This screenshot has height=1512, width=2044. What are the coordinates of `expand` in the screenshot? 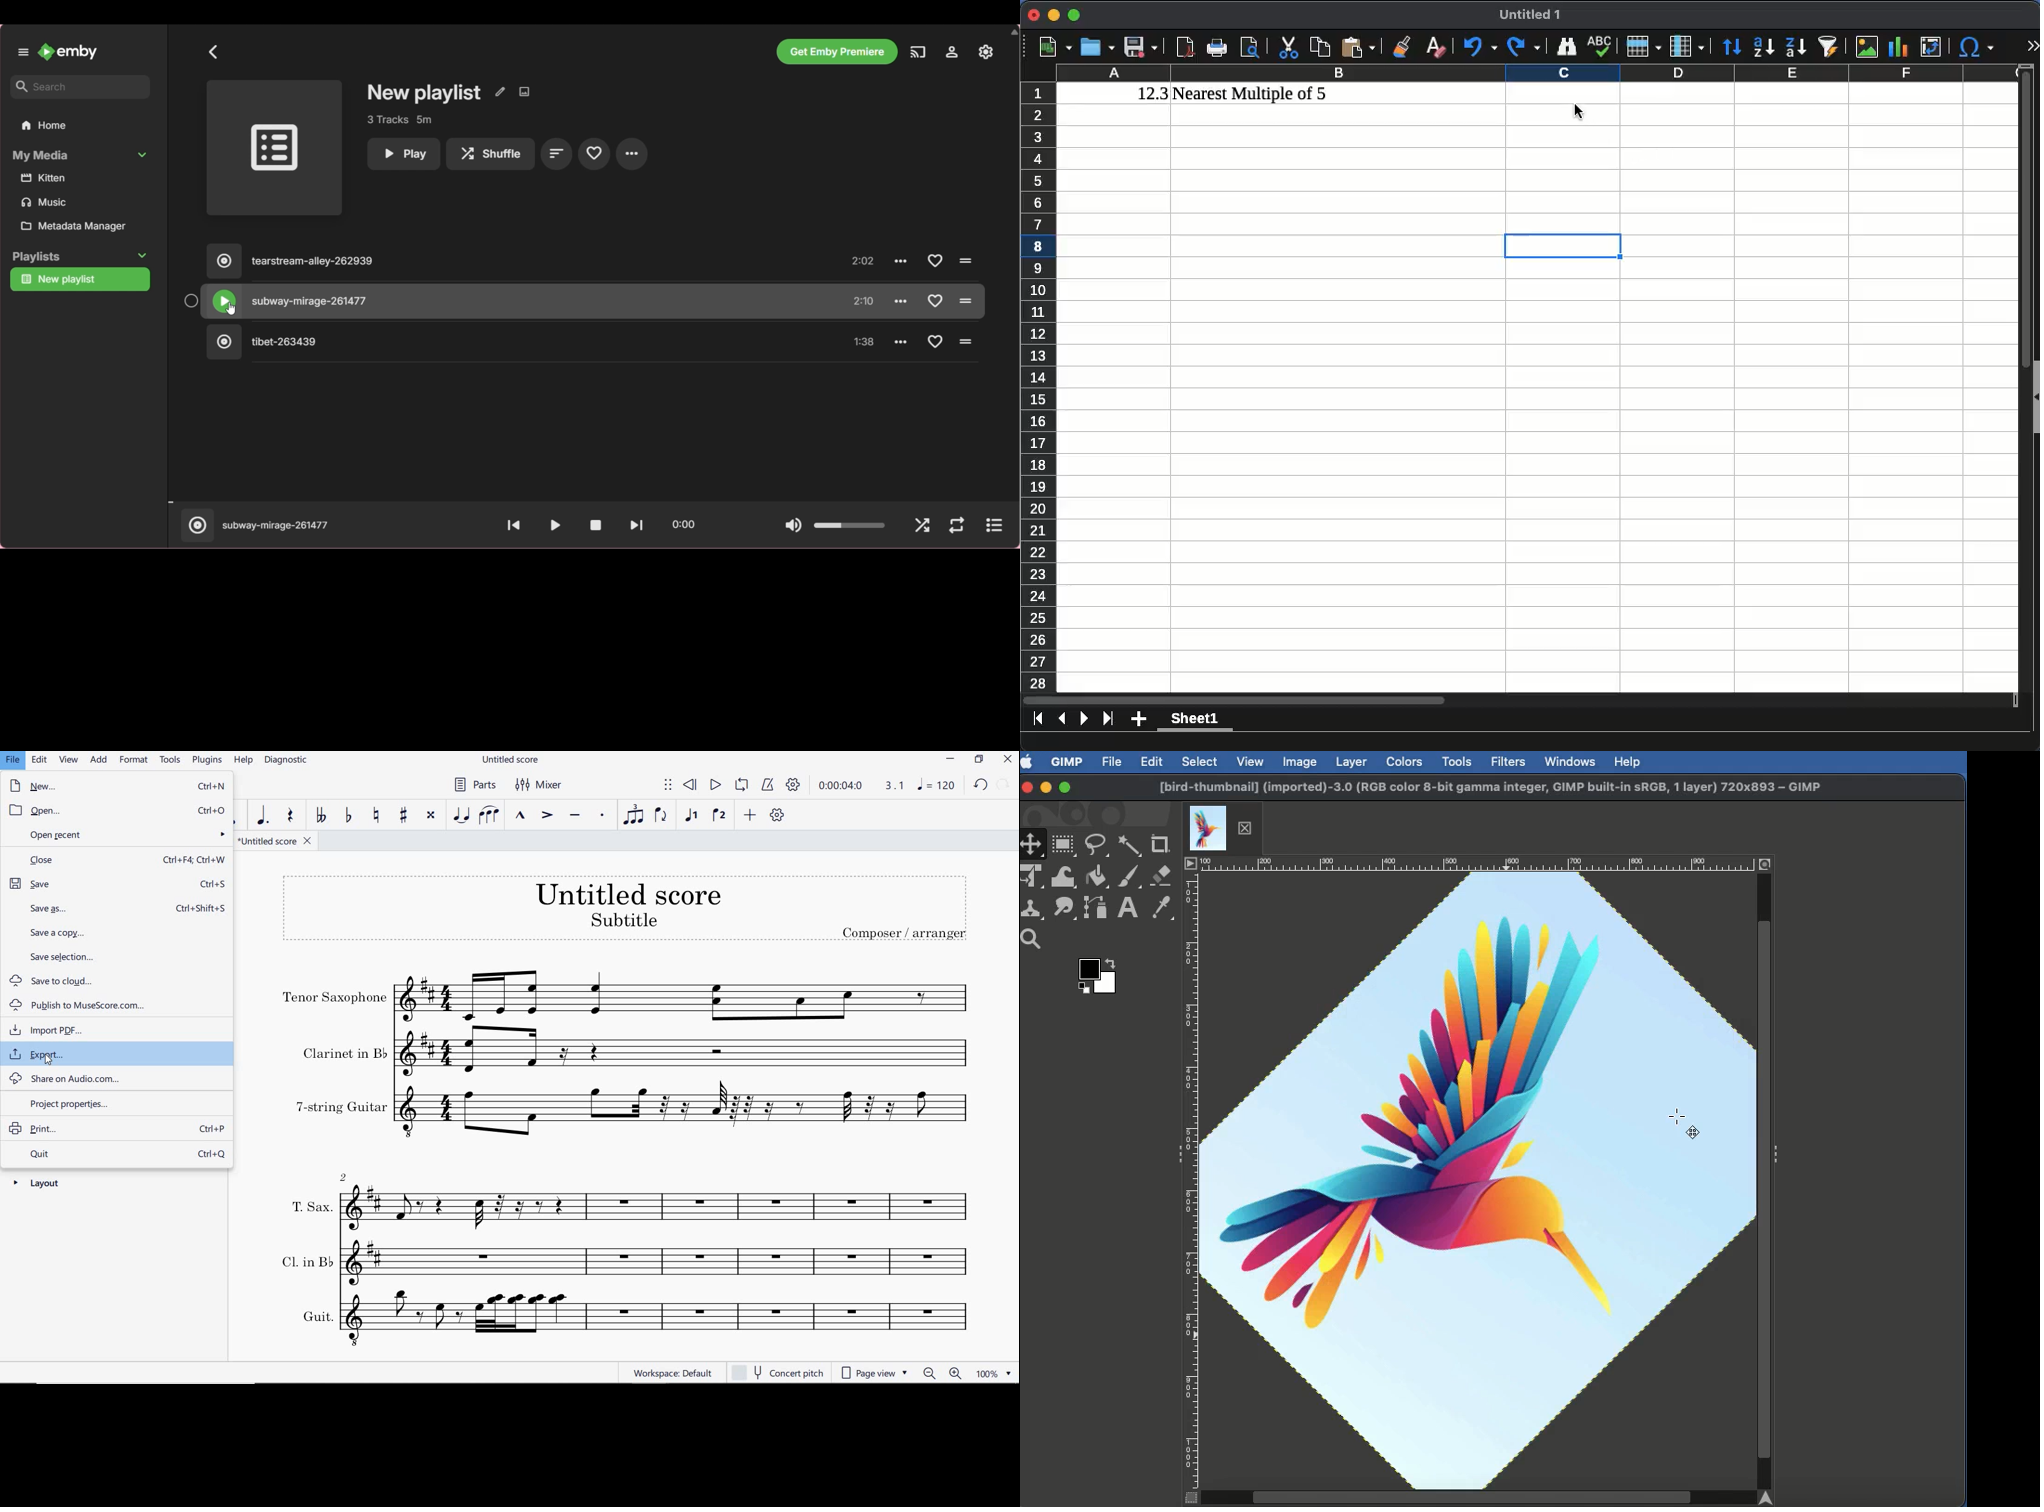 It's located at (2032, 44).